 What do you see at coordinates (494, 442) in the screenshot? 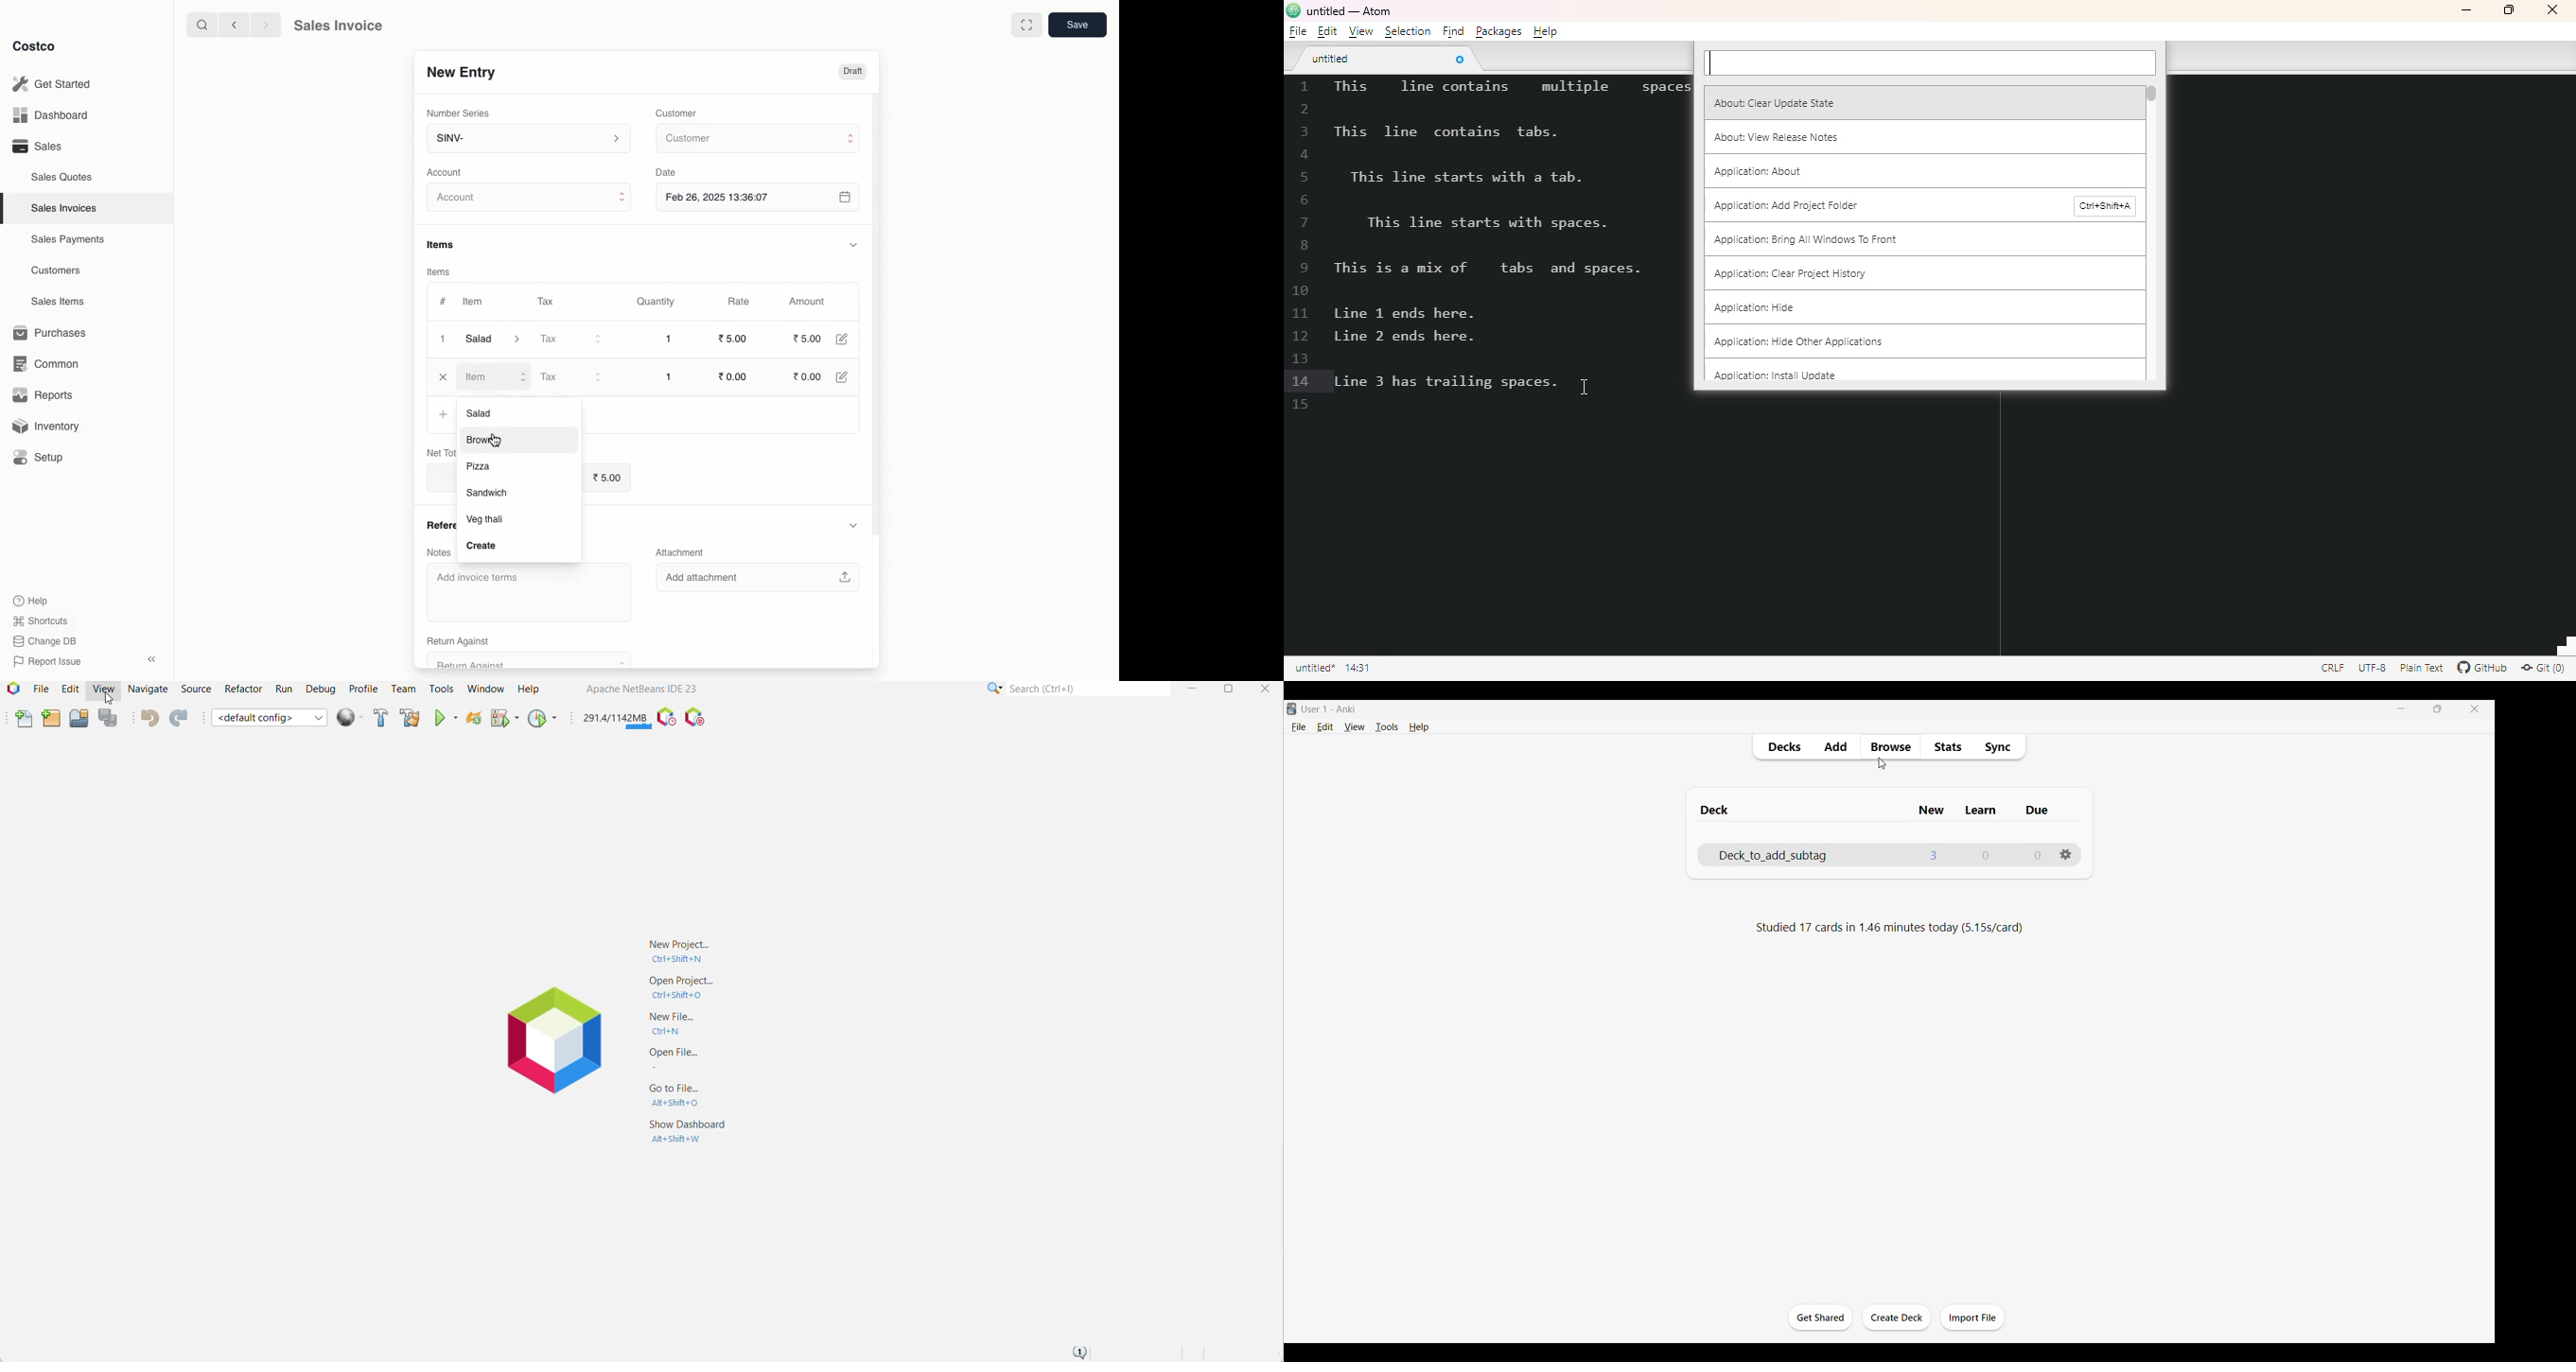
I see `Brownie` at bounding box center [494, 442].